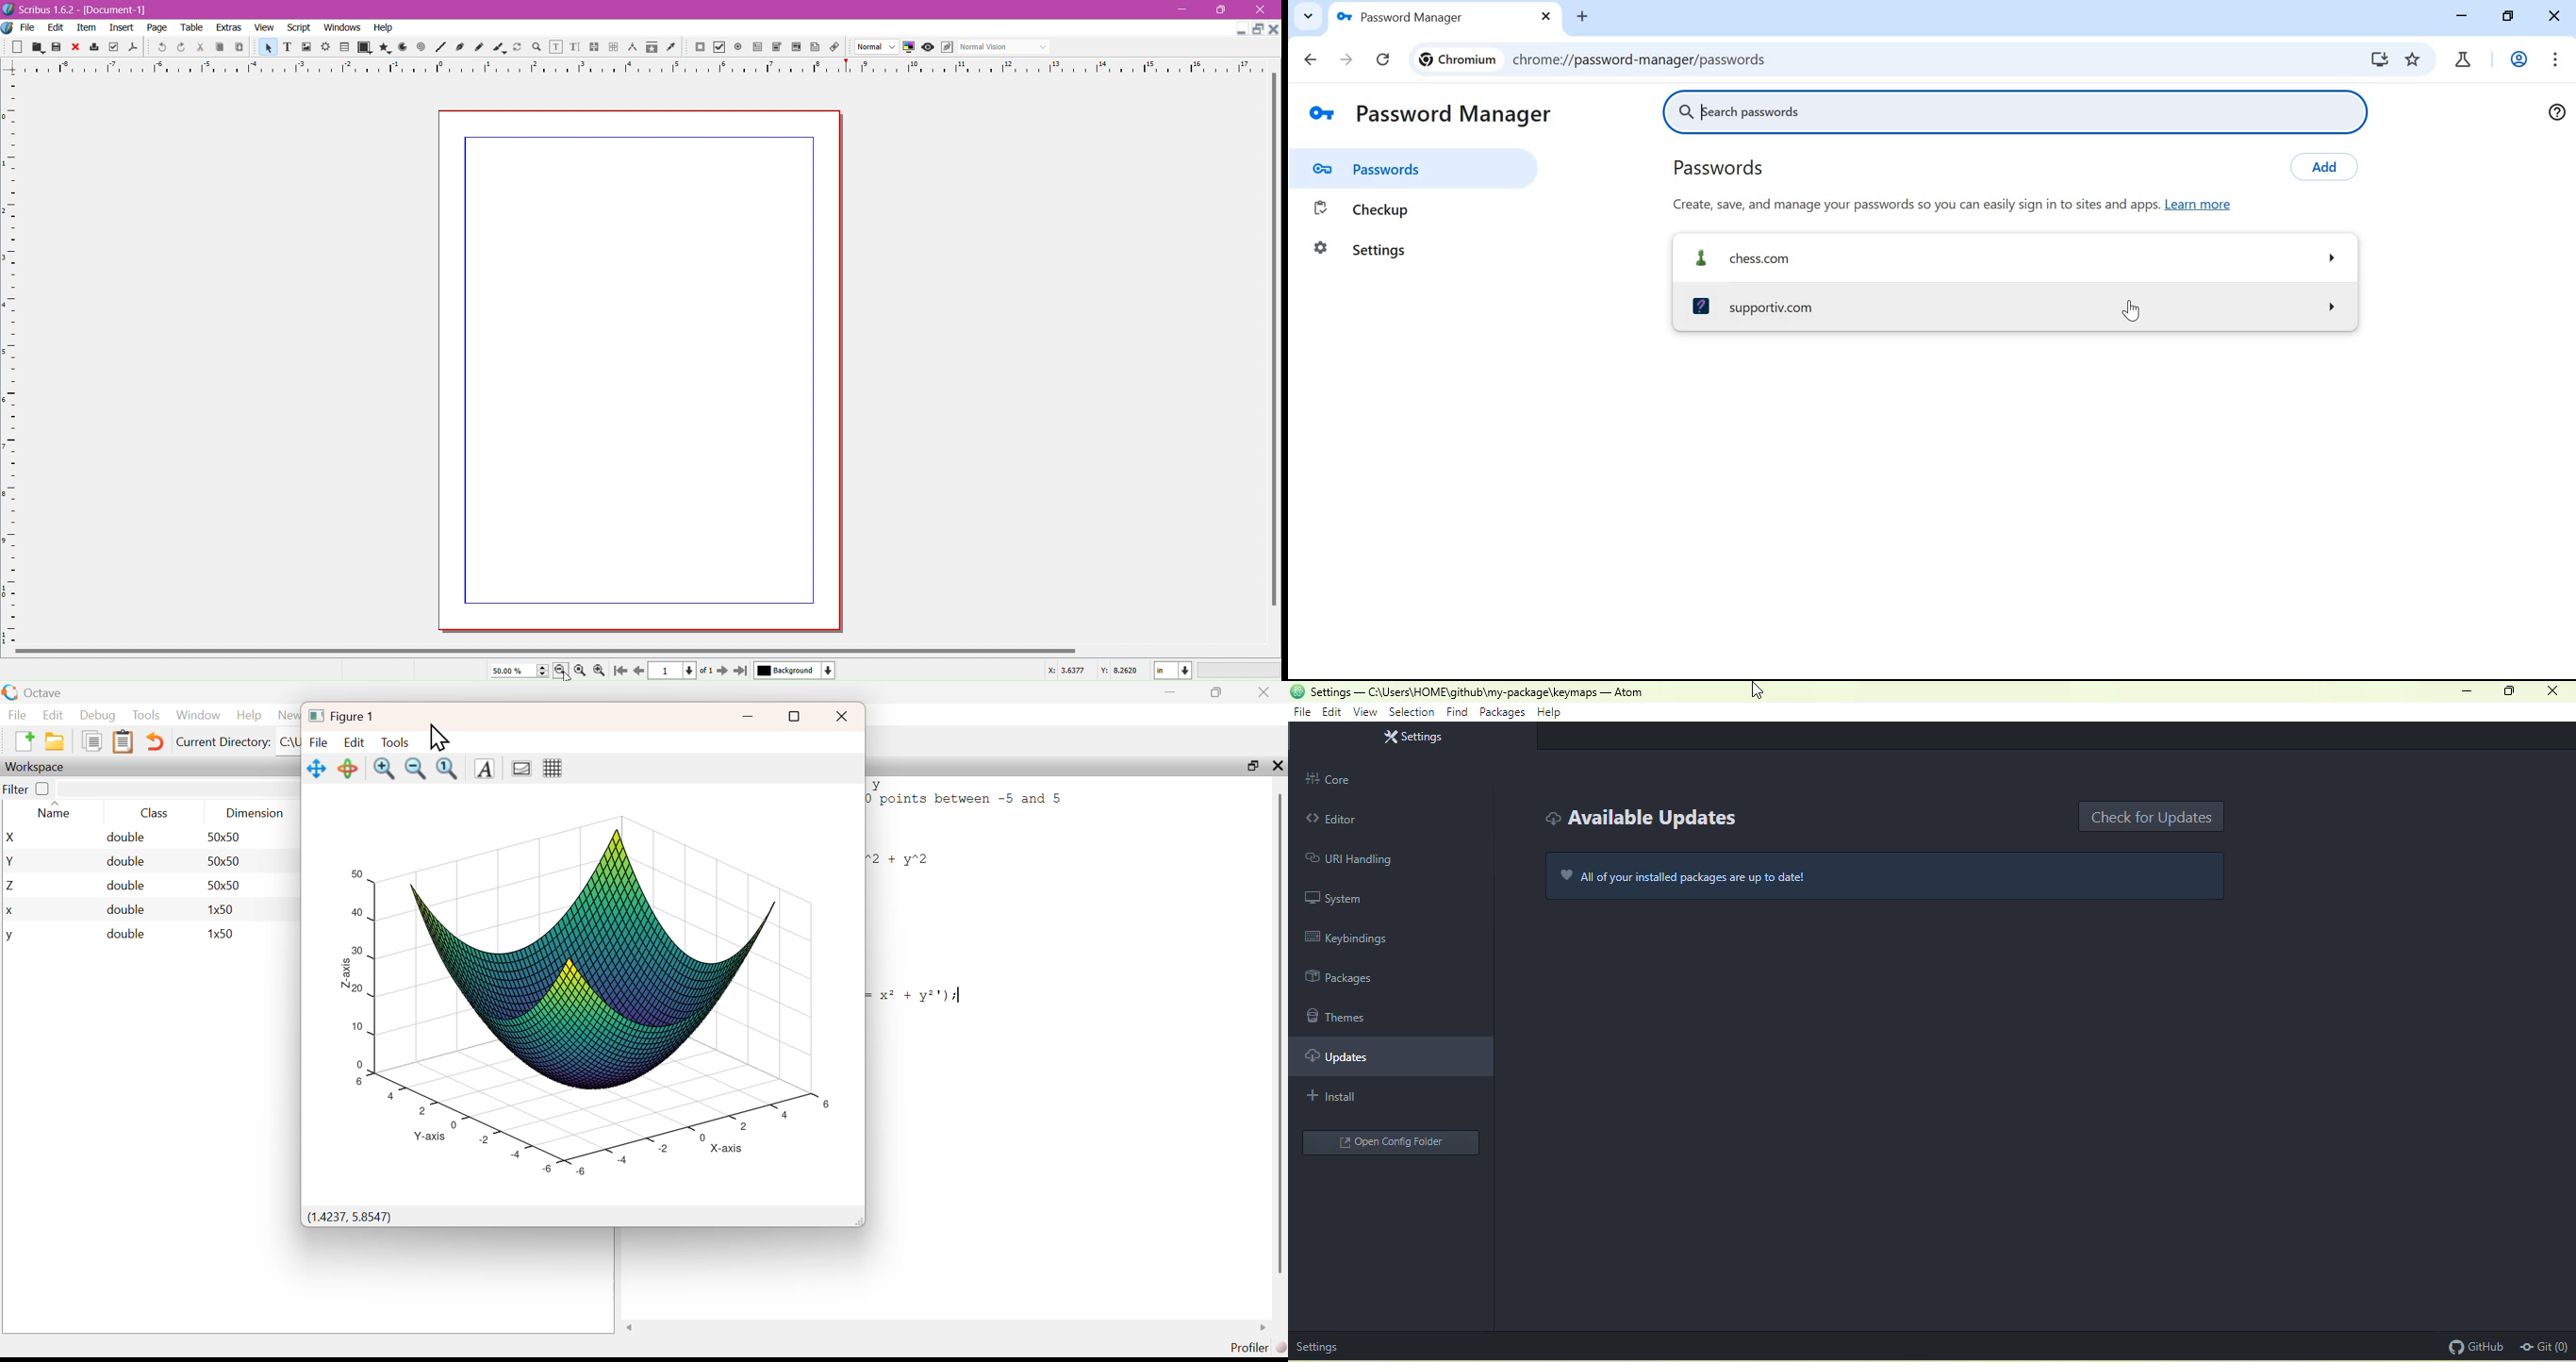  Describe the element at coordinates (125, 934) in the screenshot. I see `double` at that location.